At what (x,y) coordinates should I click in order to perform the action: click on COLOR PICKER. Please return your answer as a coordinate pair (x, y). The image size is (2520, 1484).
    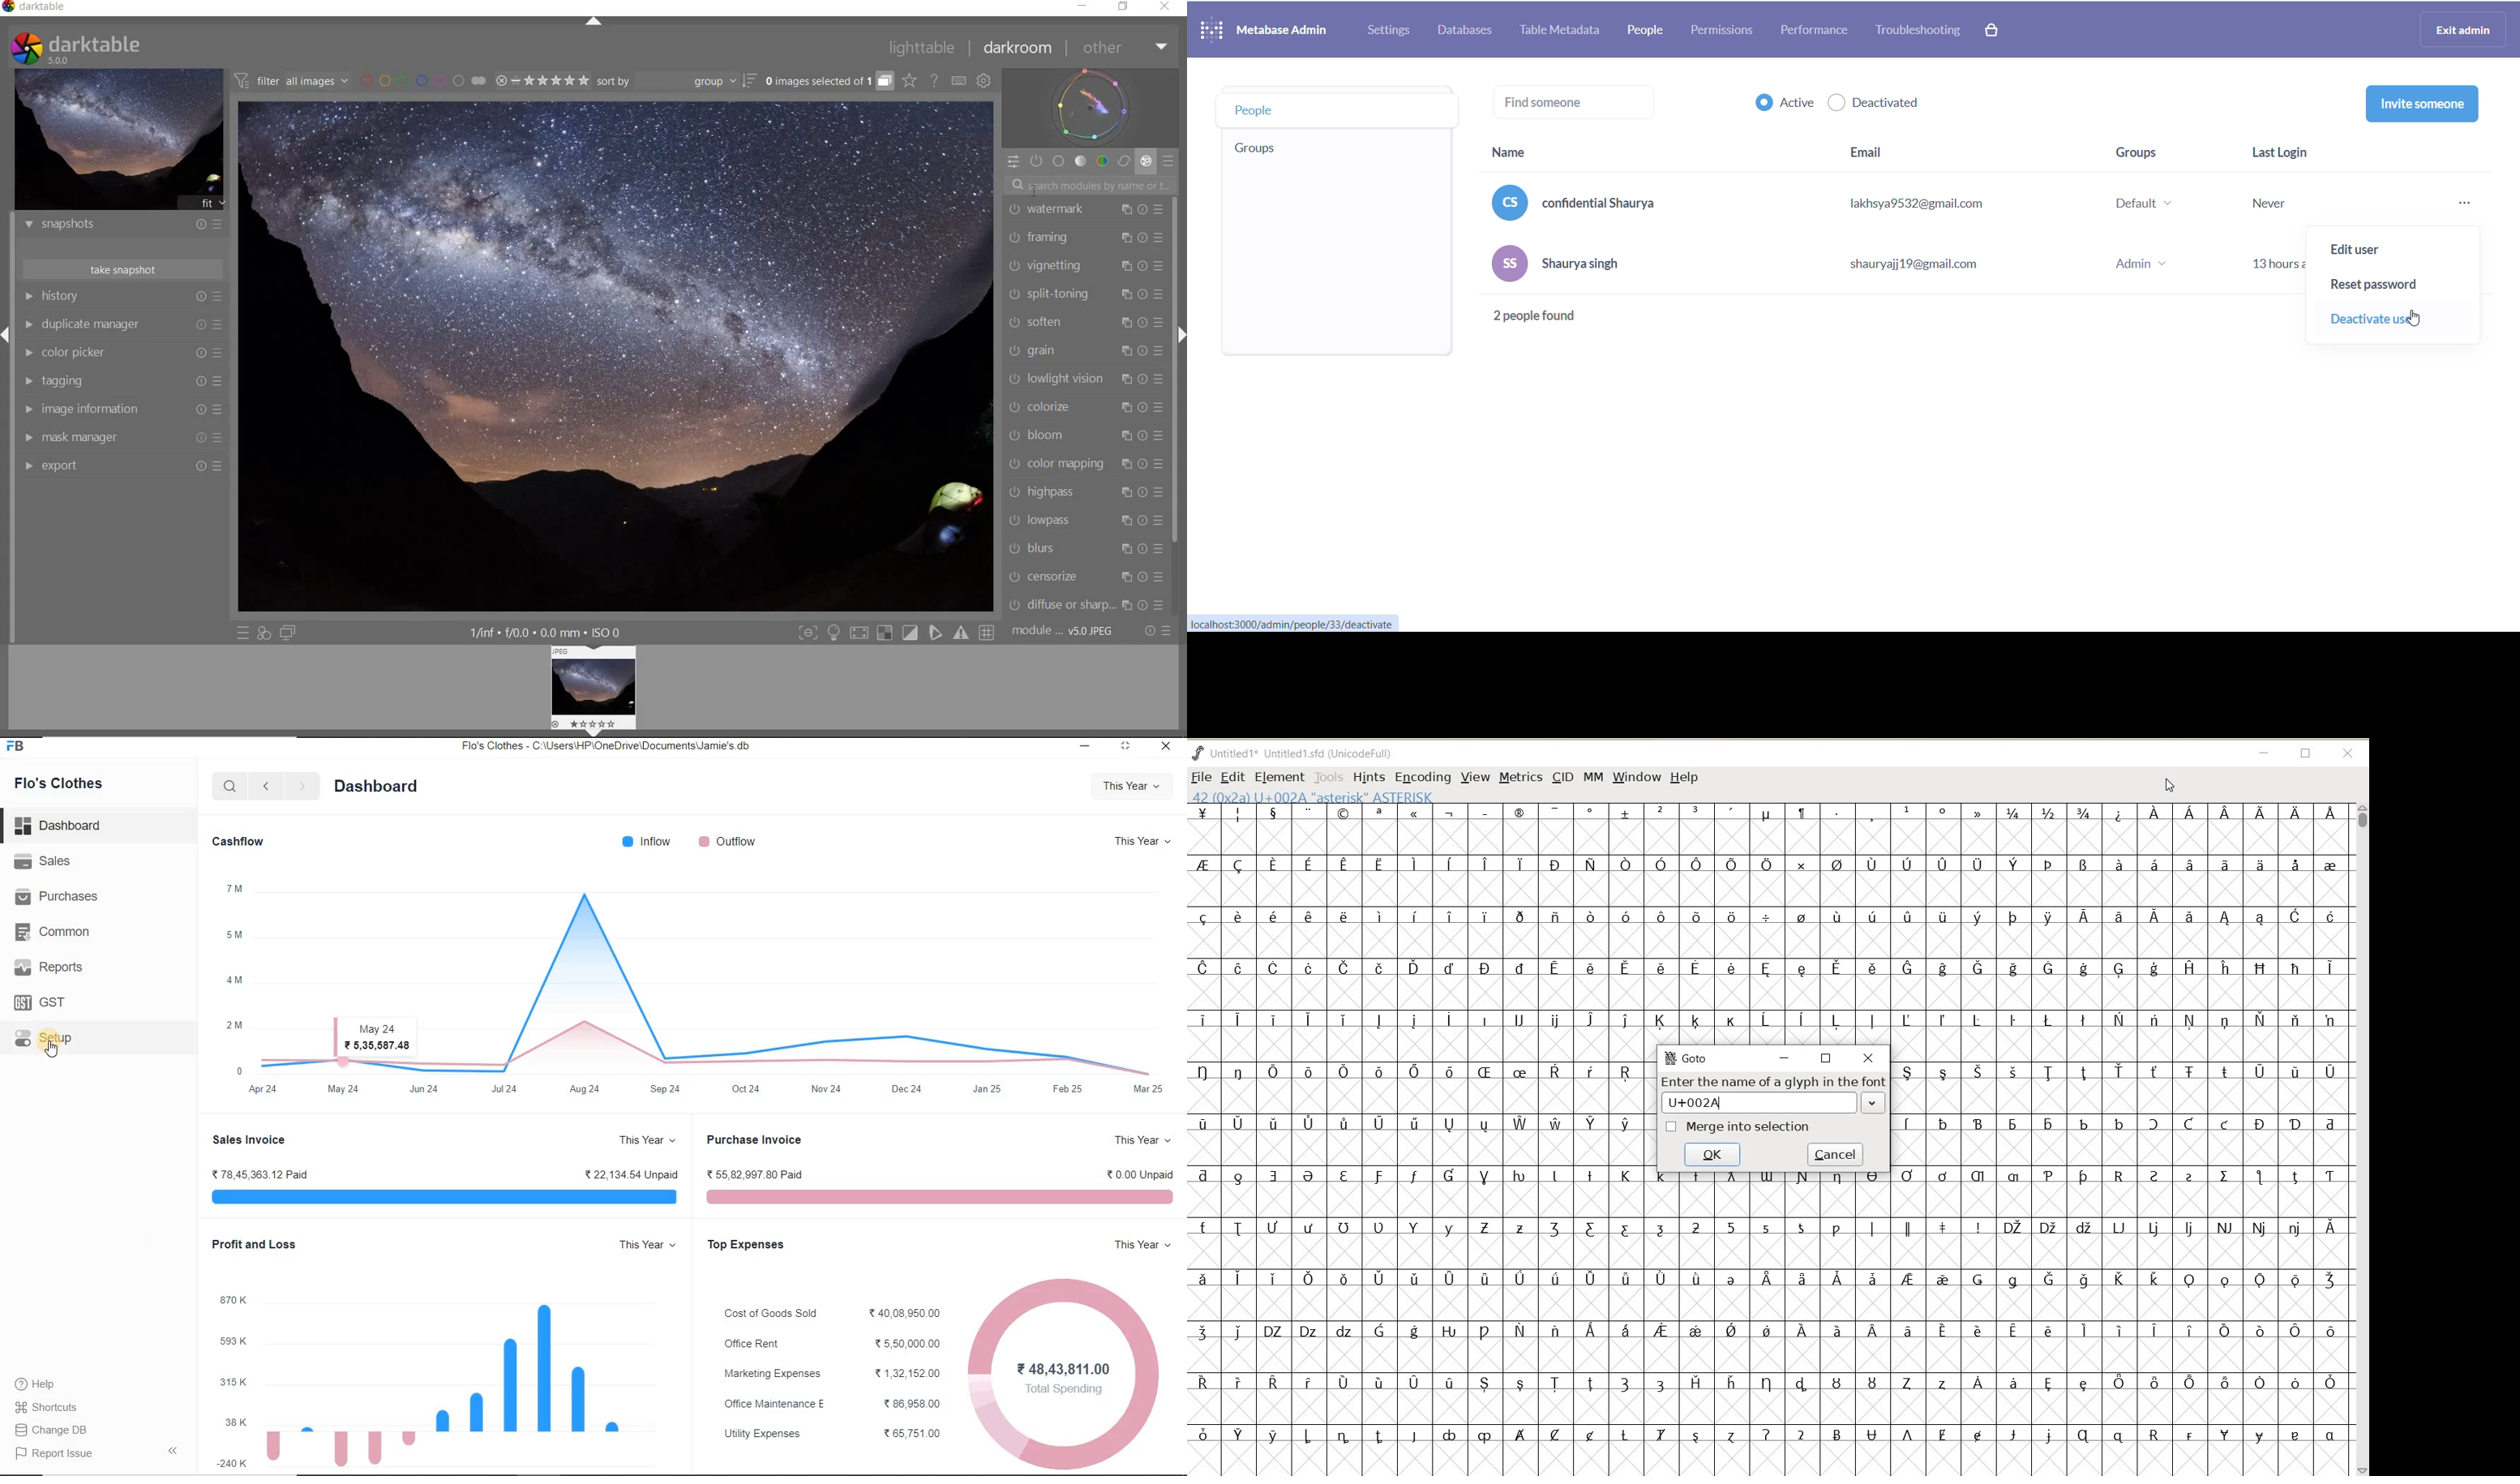
    Looking at the image, I should click on (27, 351).